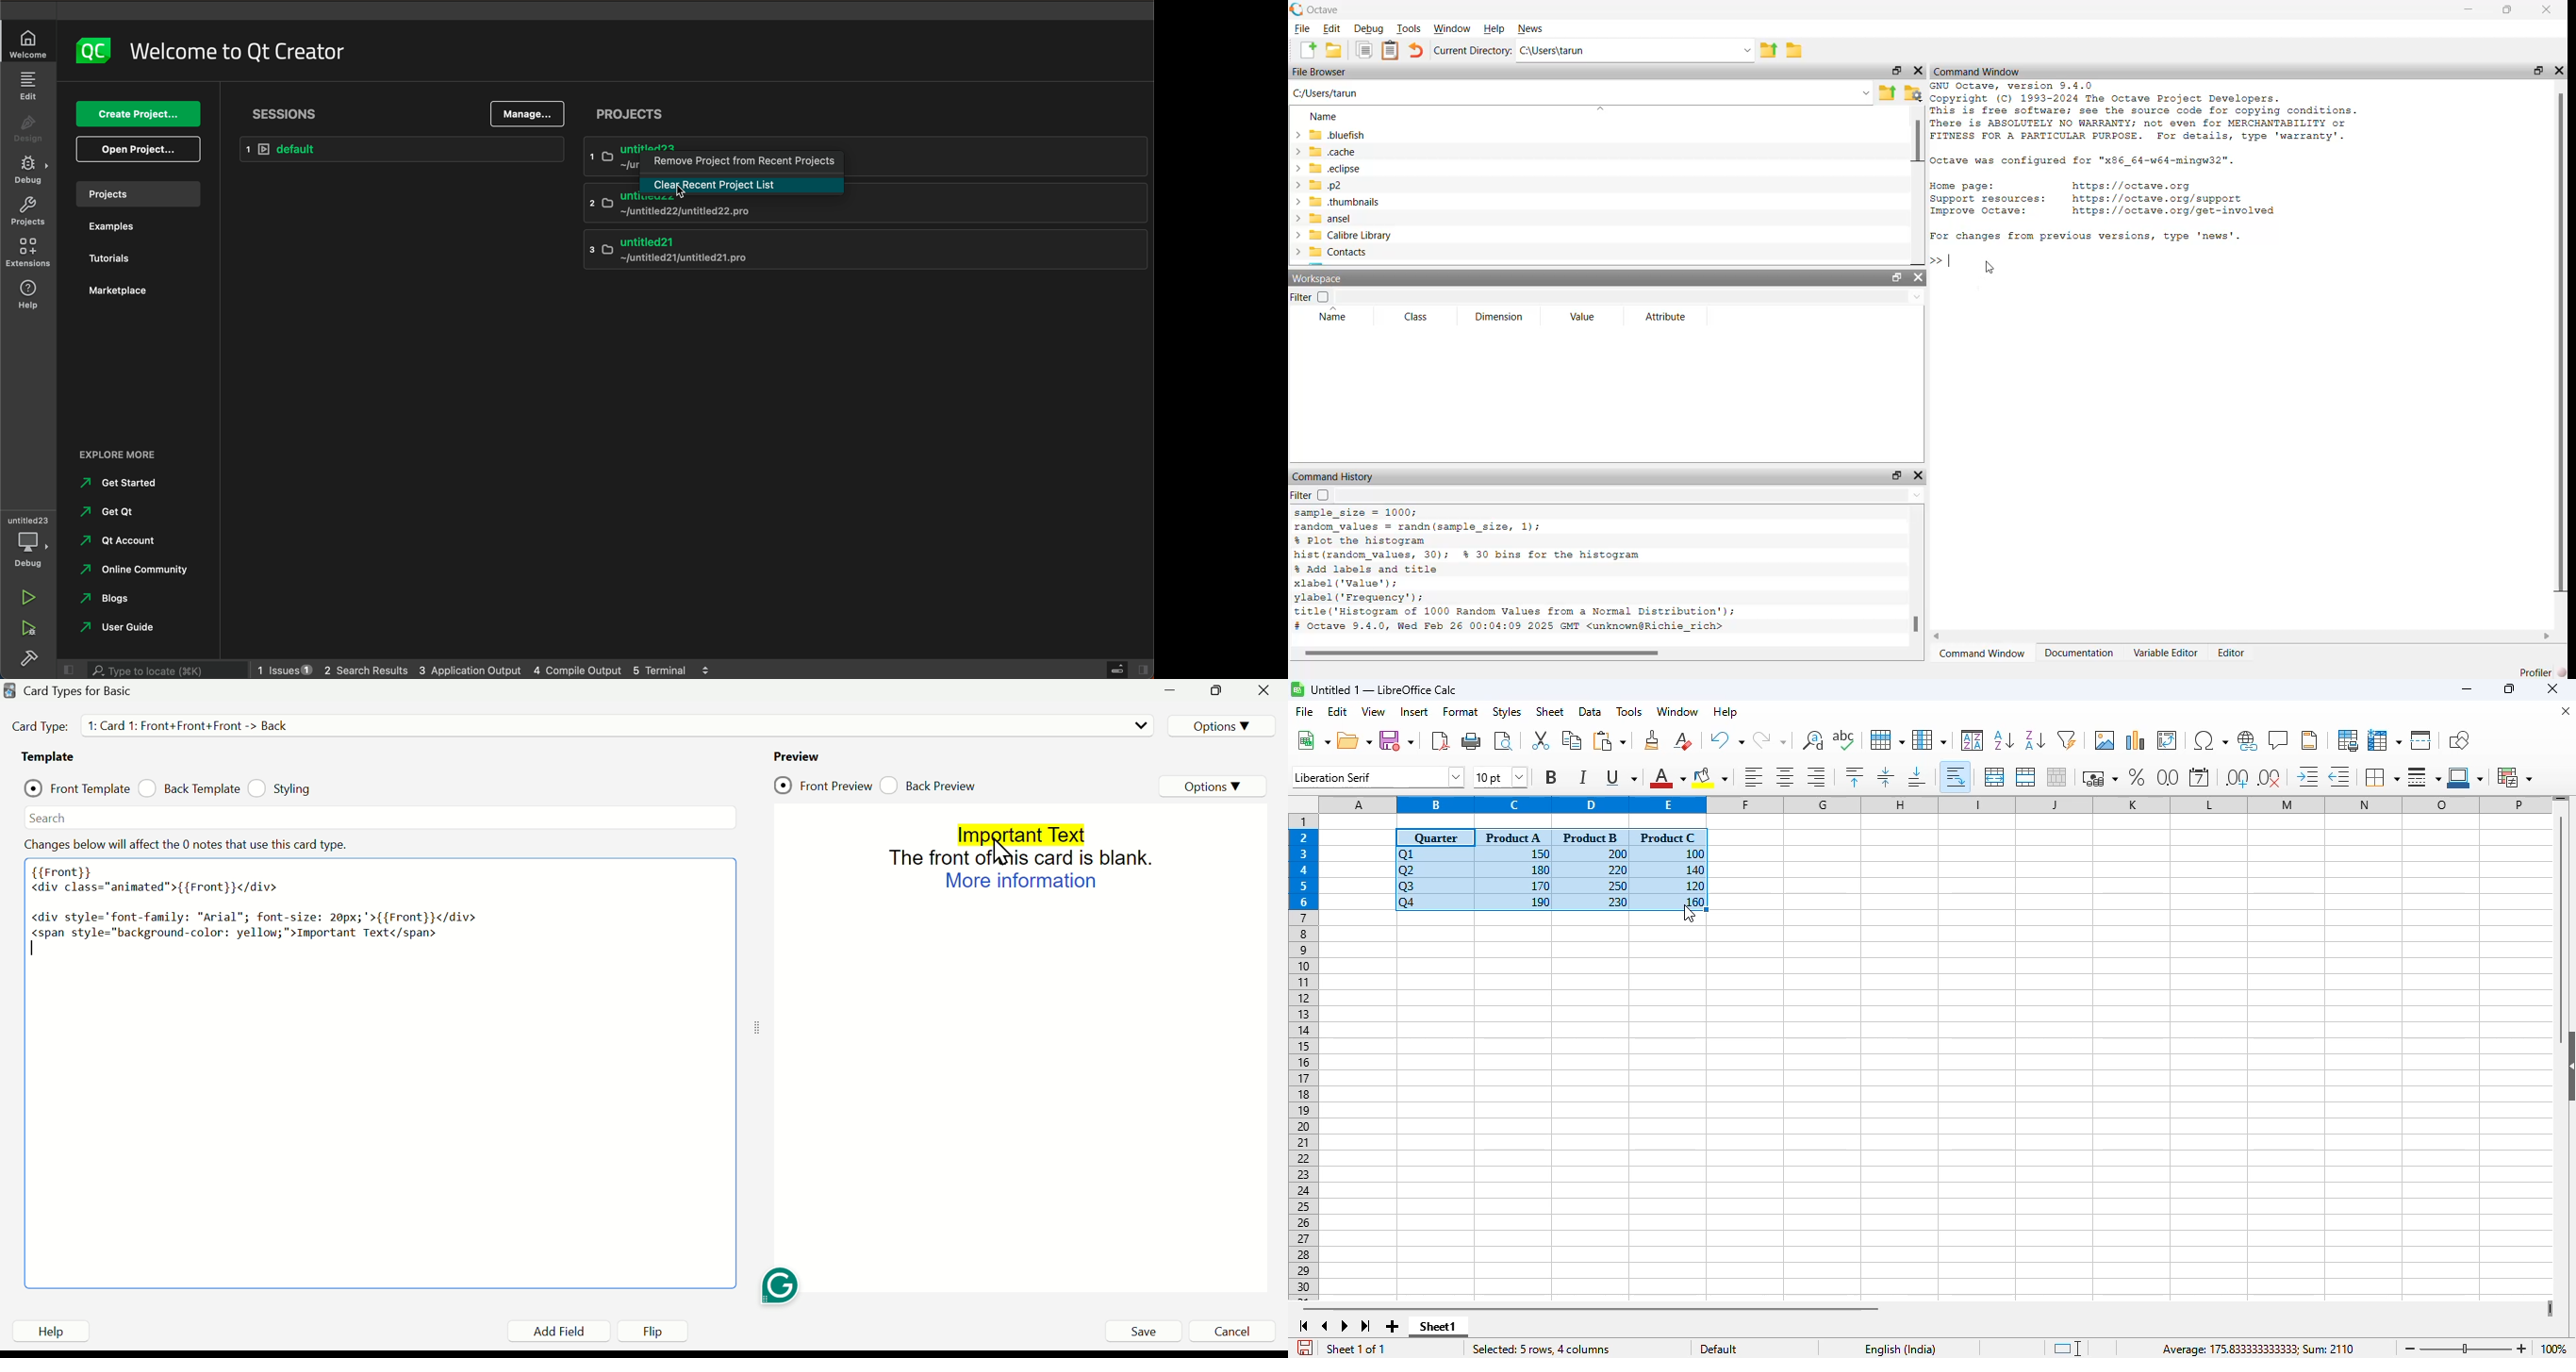  Describe the element at coordinates (1396, 741) in the screenshot. I see `save` at that location.